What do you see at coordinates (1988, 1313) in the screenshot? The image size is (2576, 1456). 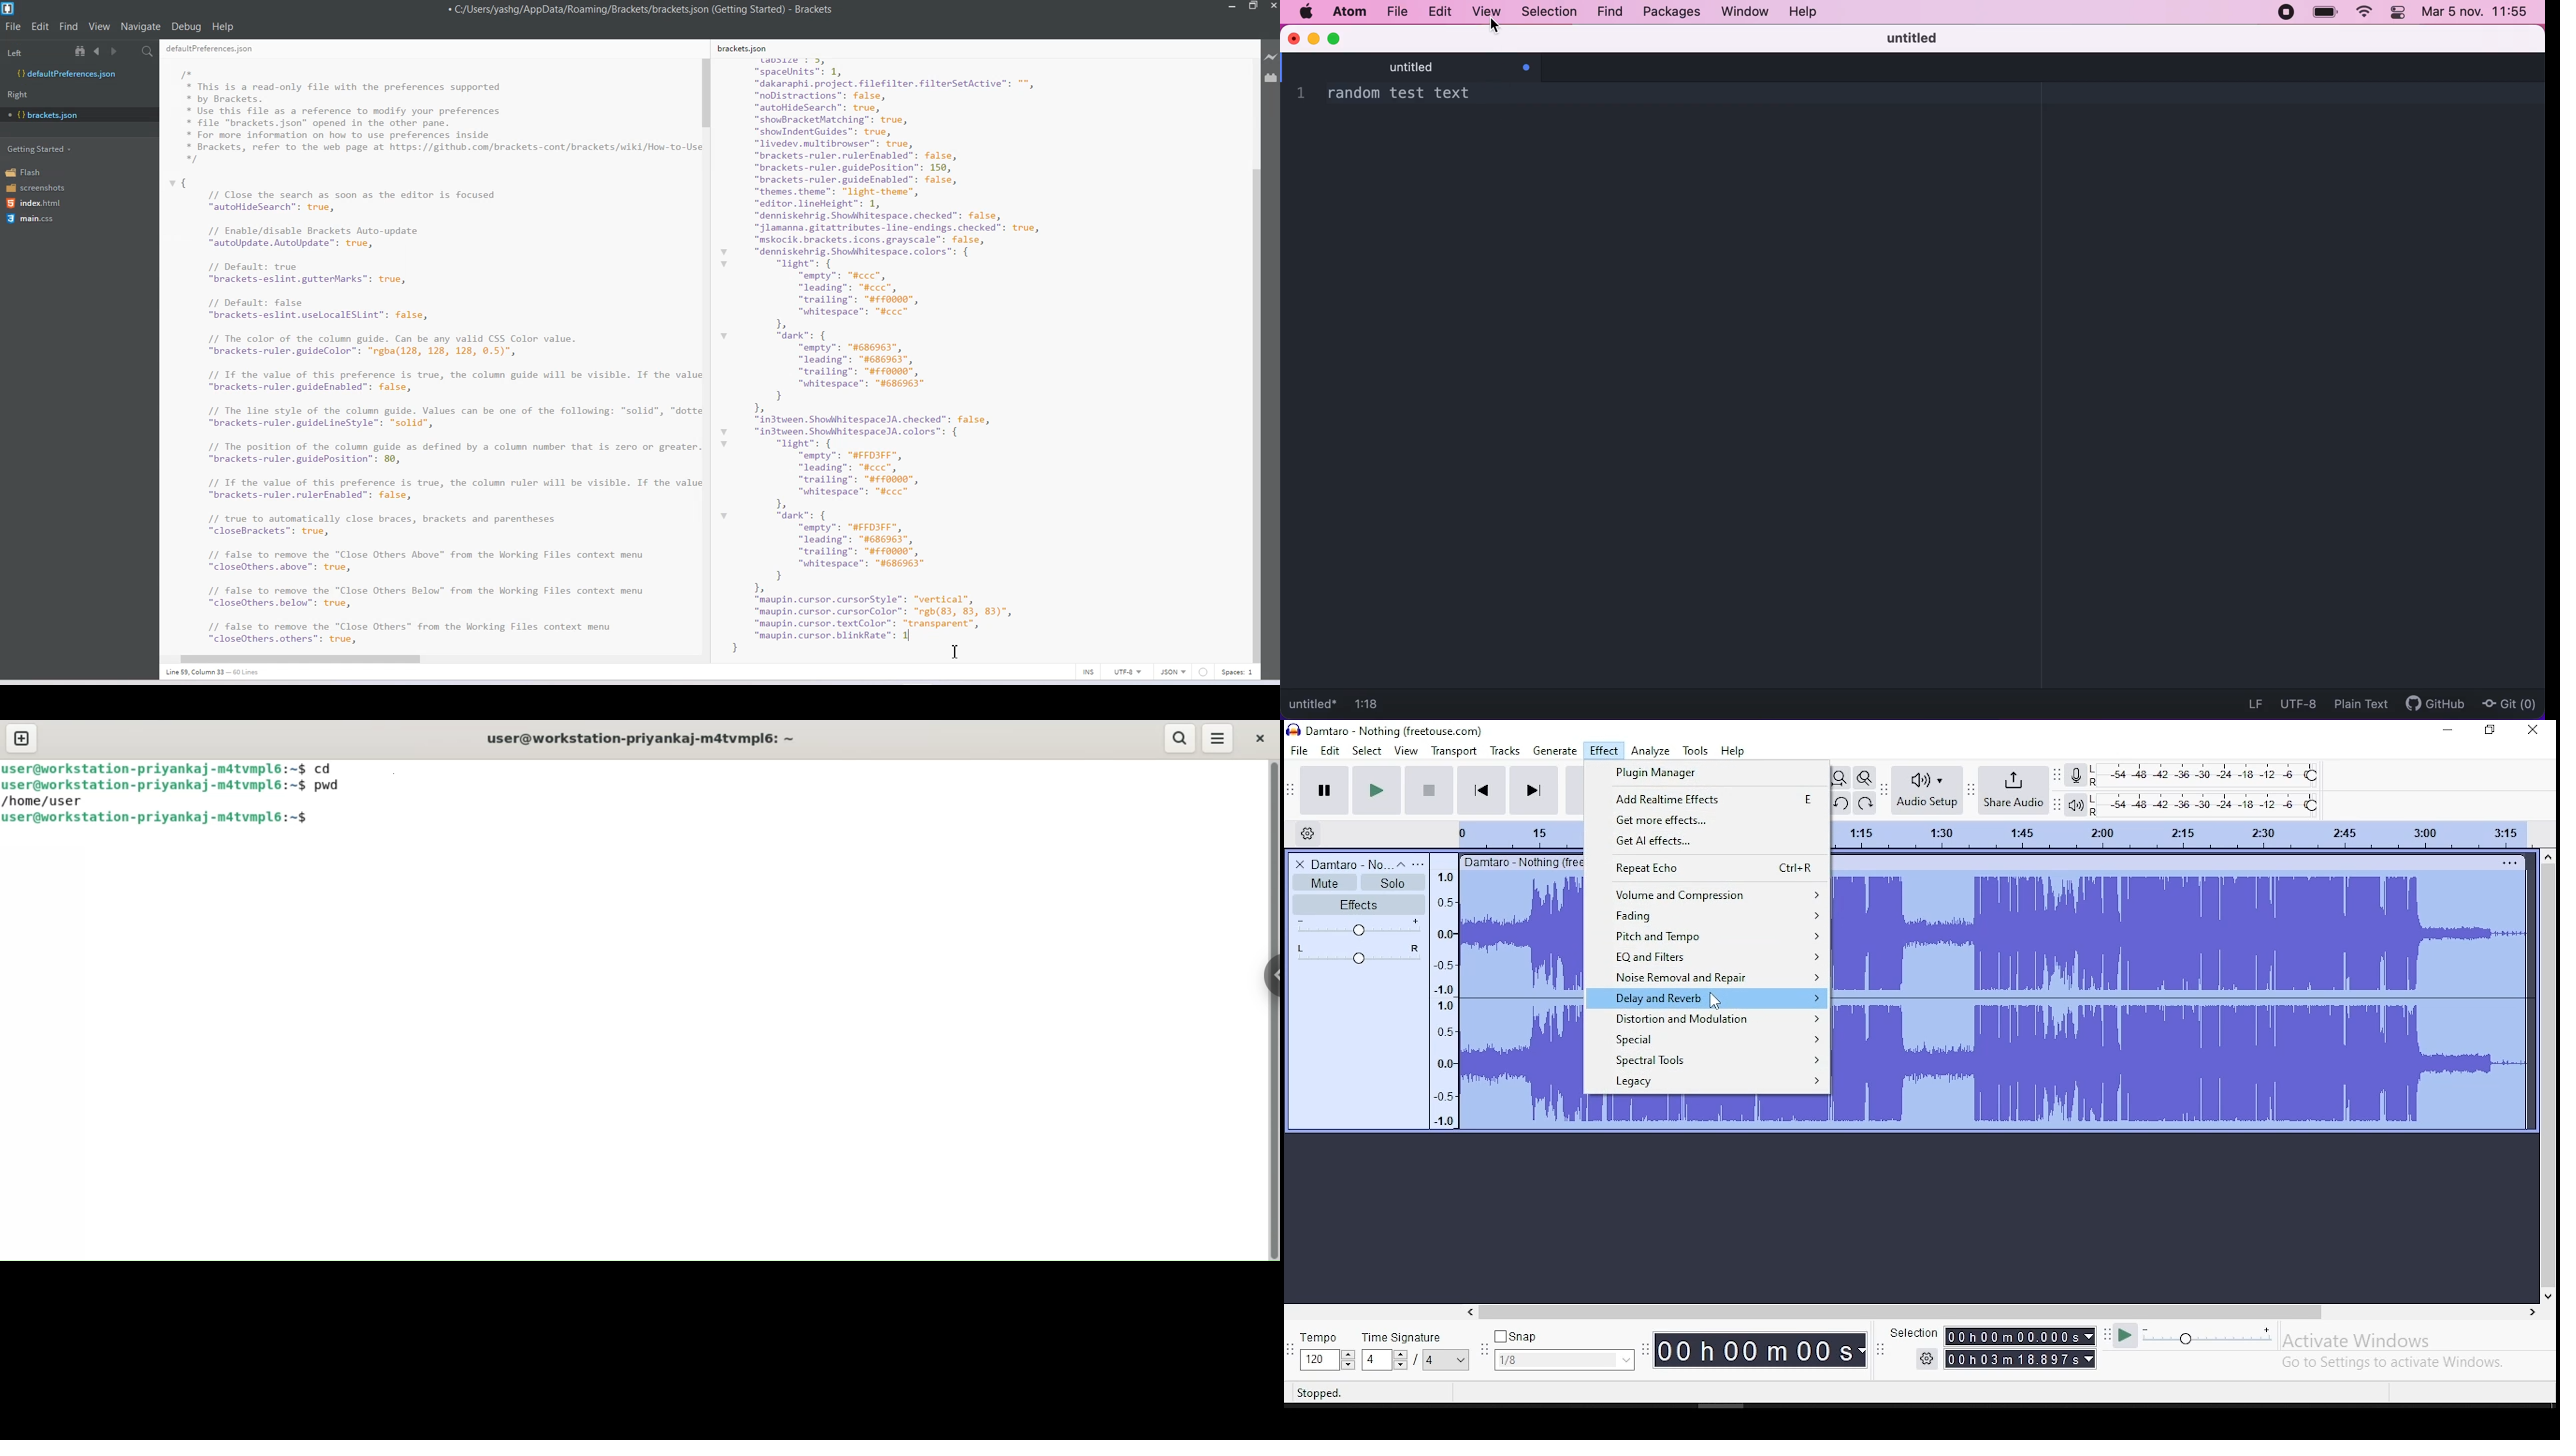 I see `Horizontal scrollbar` at bounding box center [1988, 1313].